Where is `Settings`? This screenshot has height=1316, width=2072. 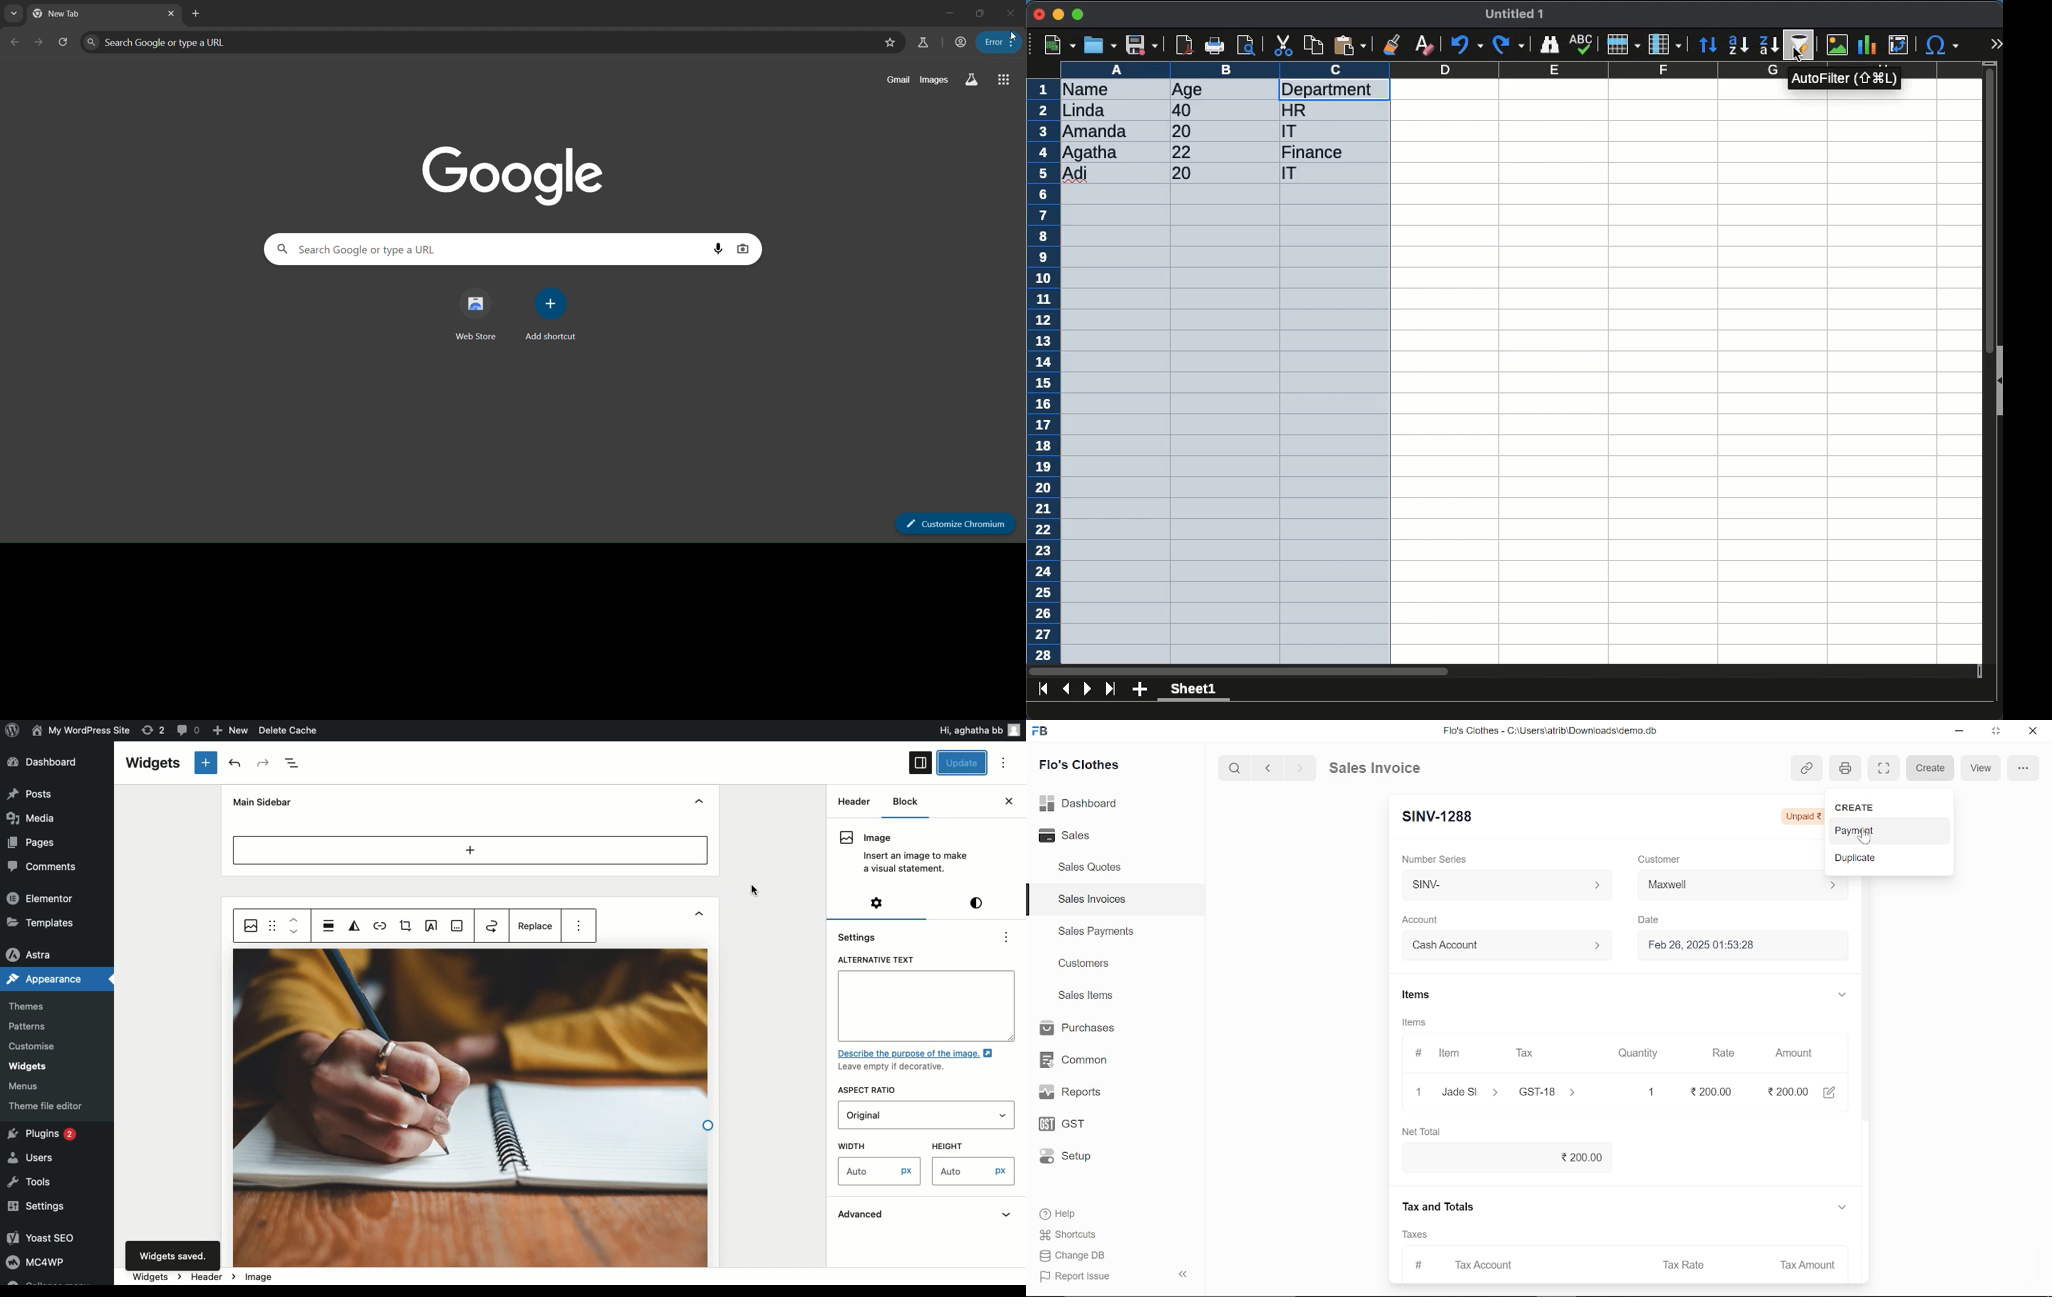 Settings is located at coordinates (861, 937).